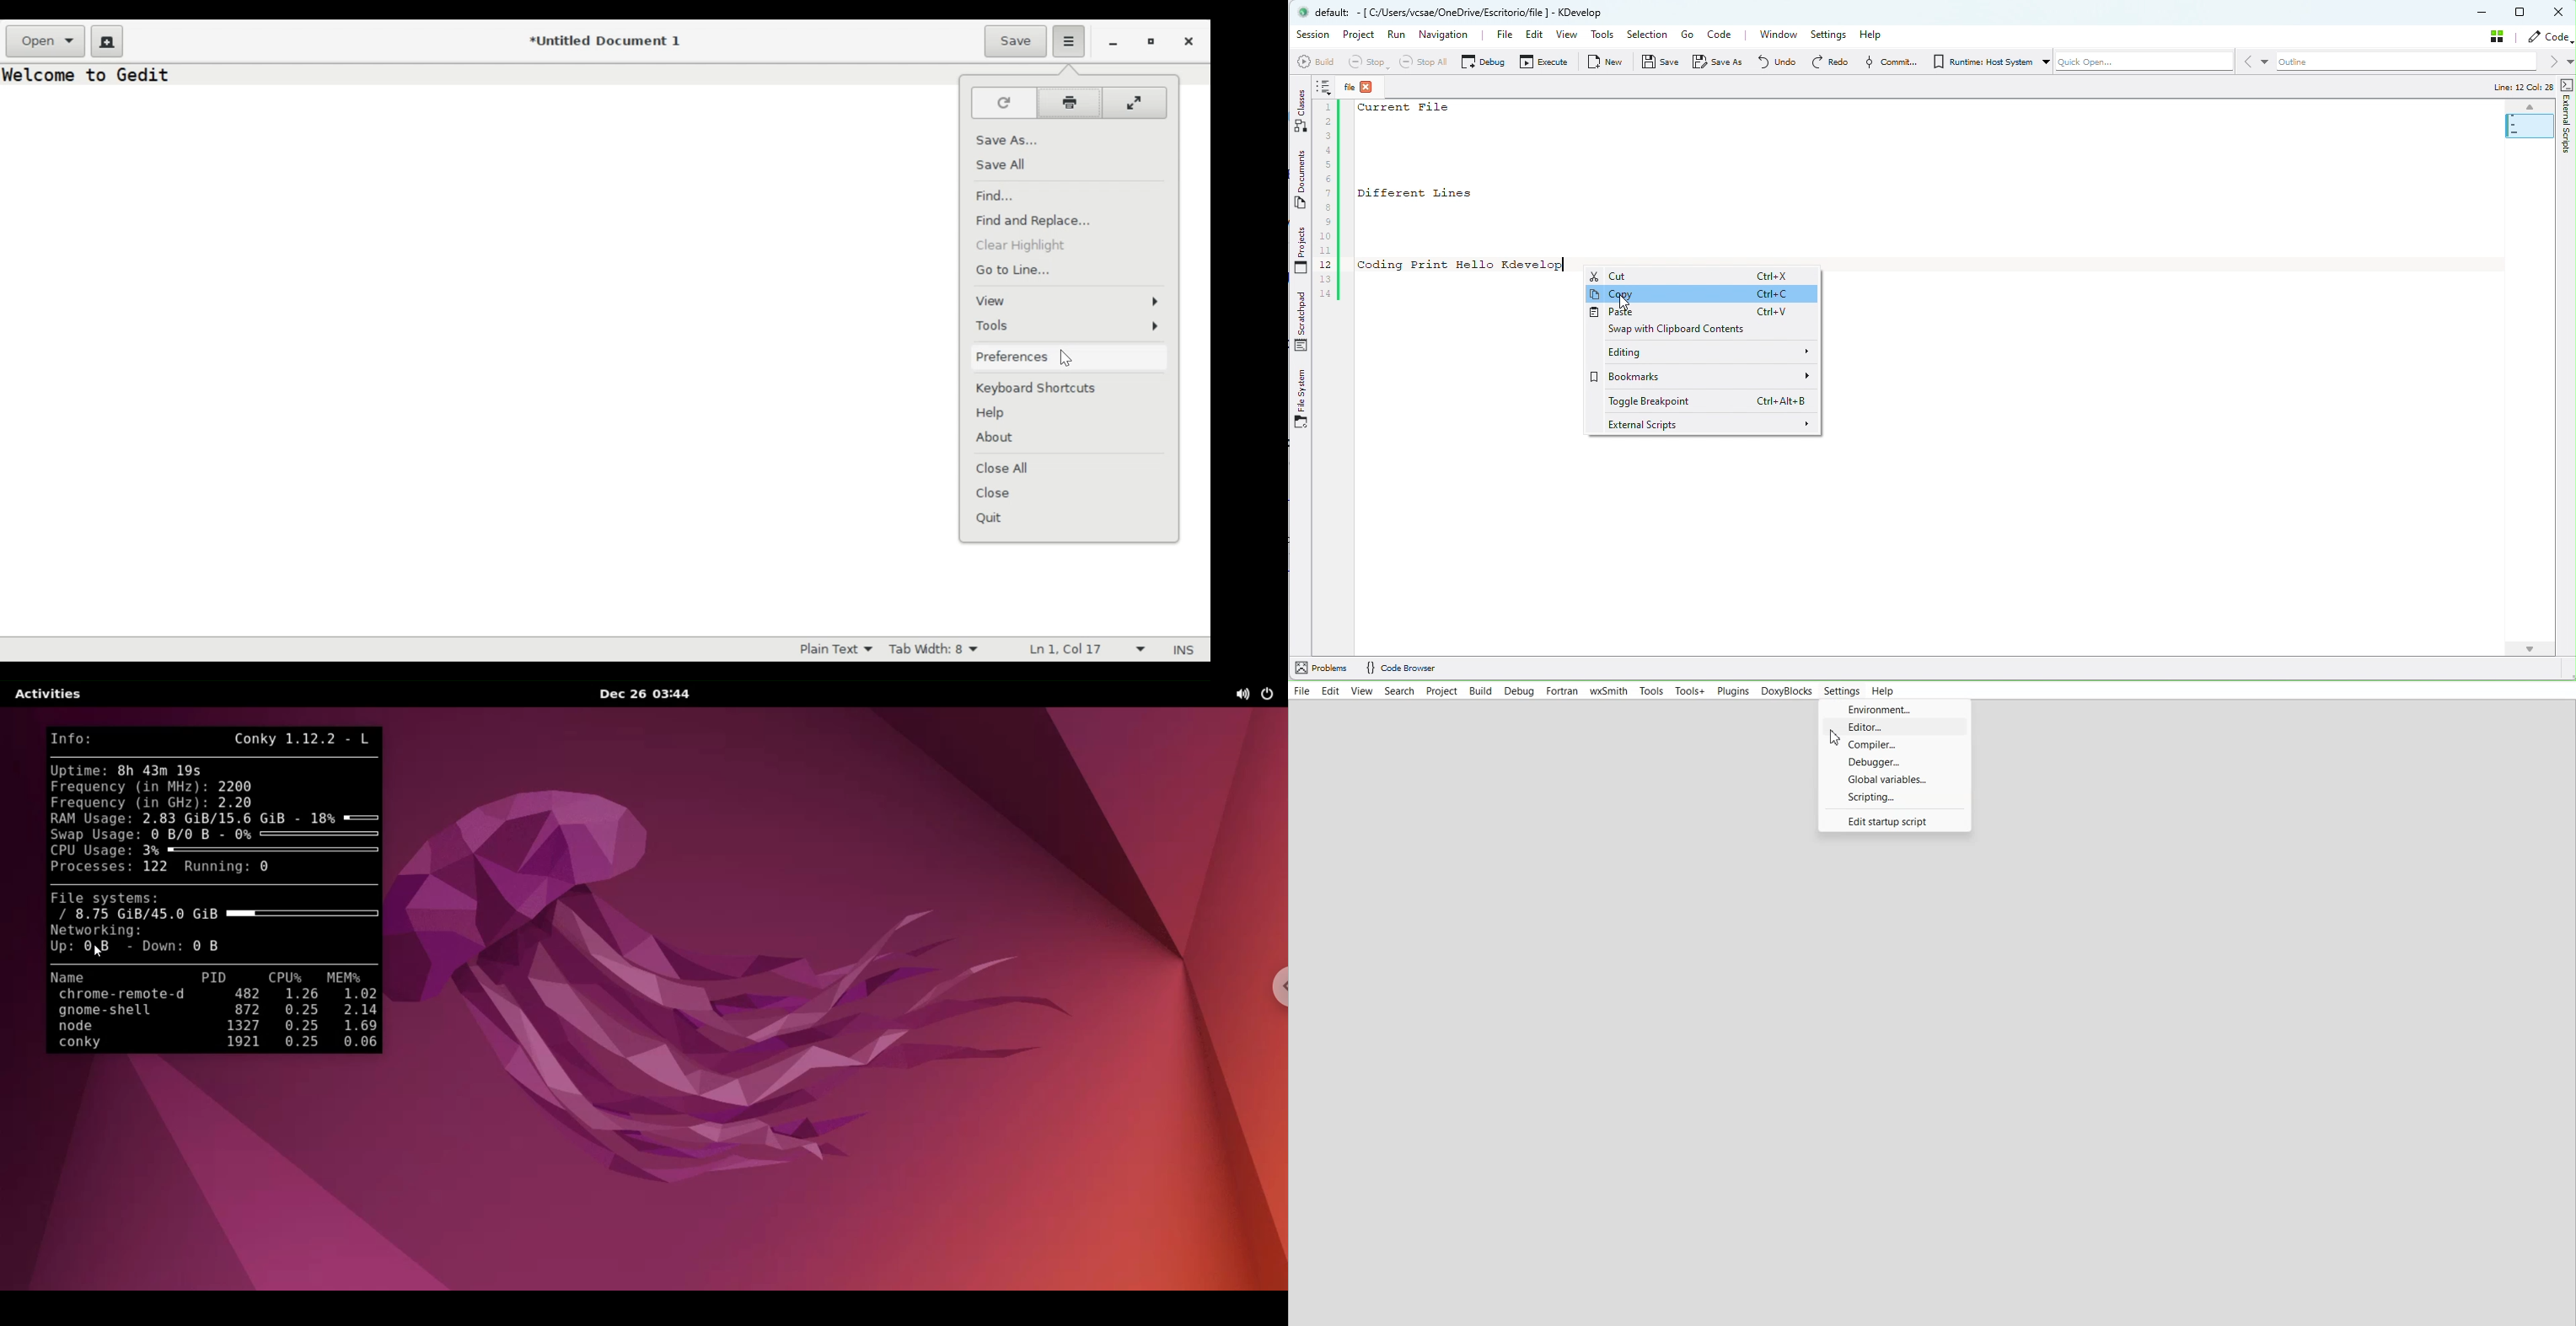  I want to click on Cut Ctrl+X, so click(1704, 276).